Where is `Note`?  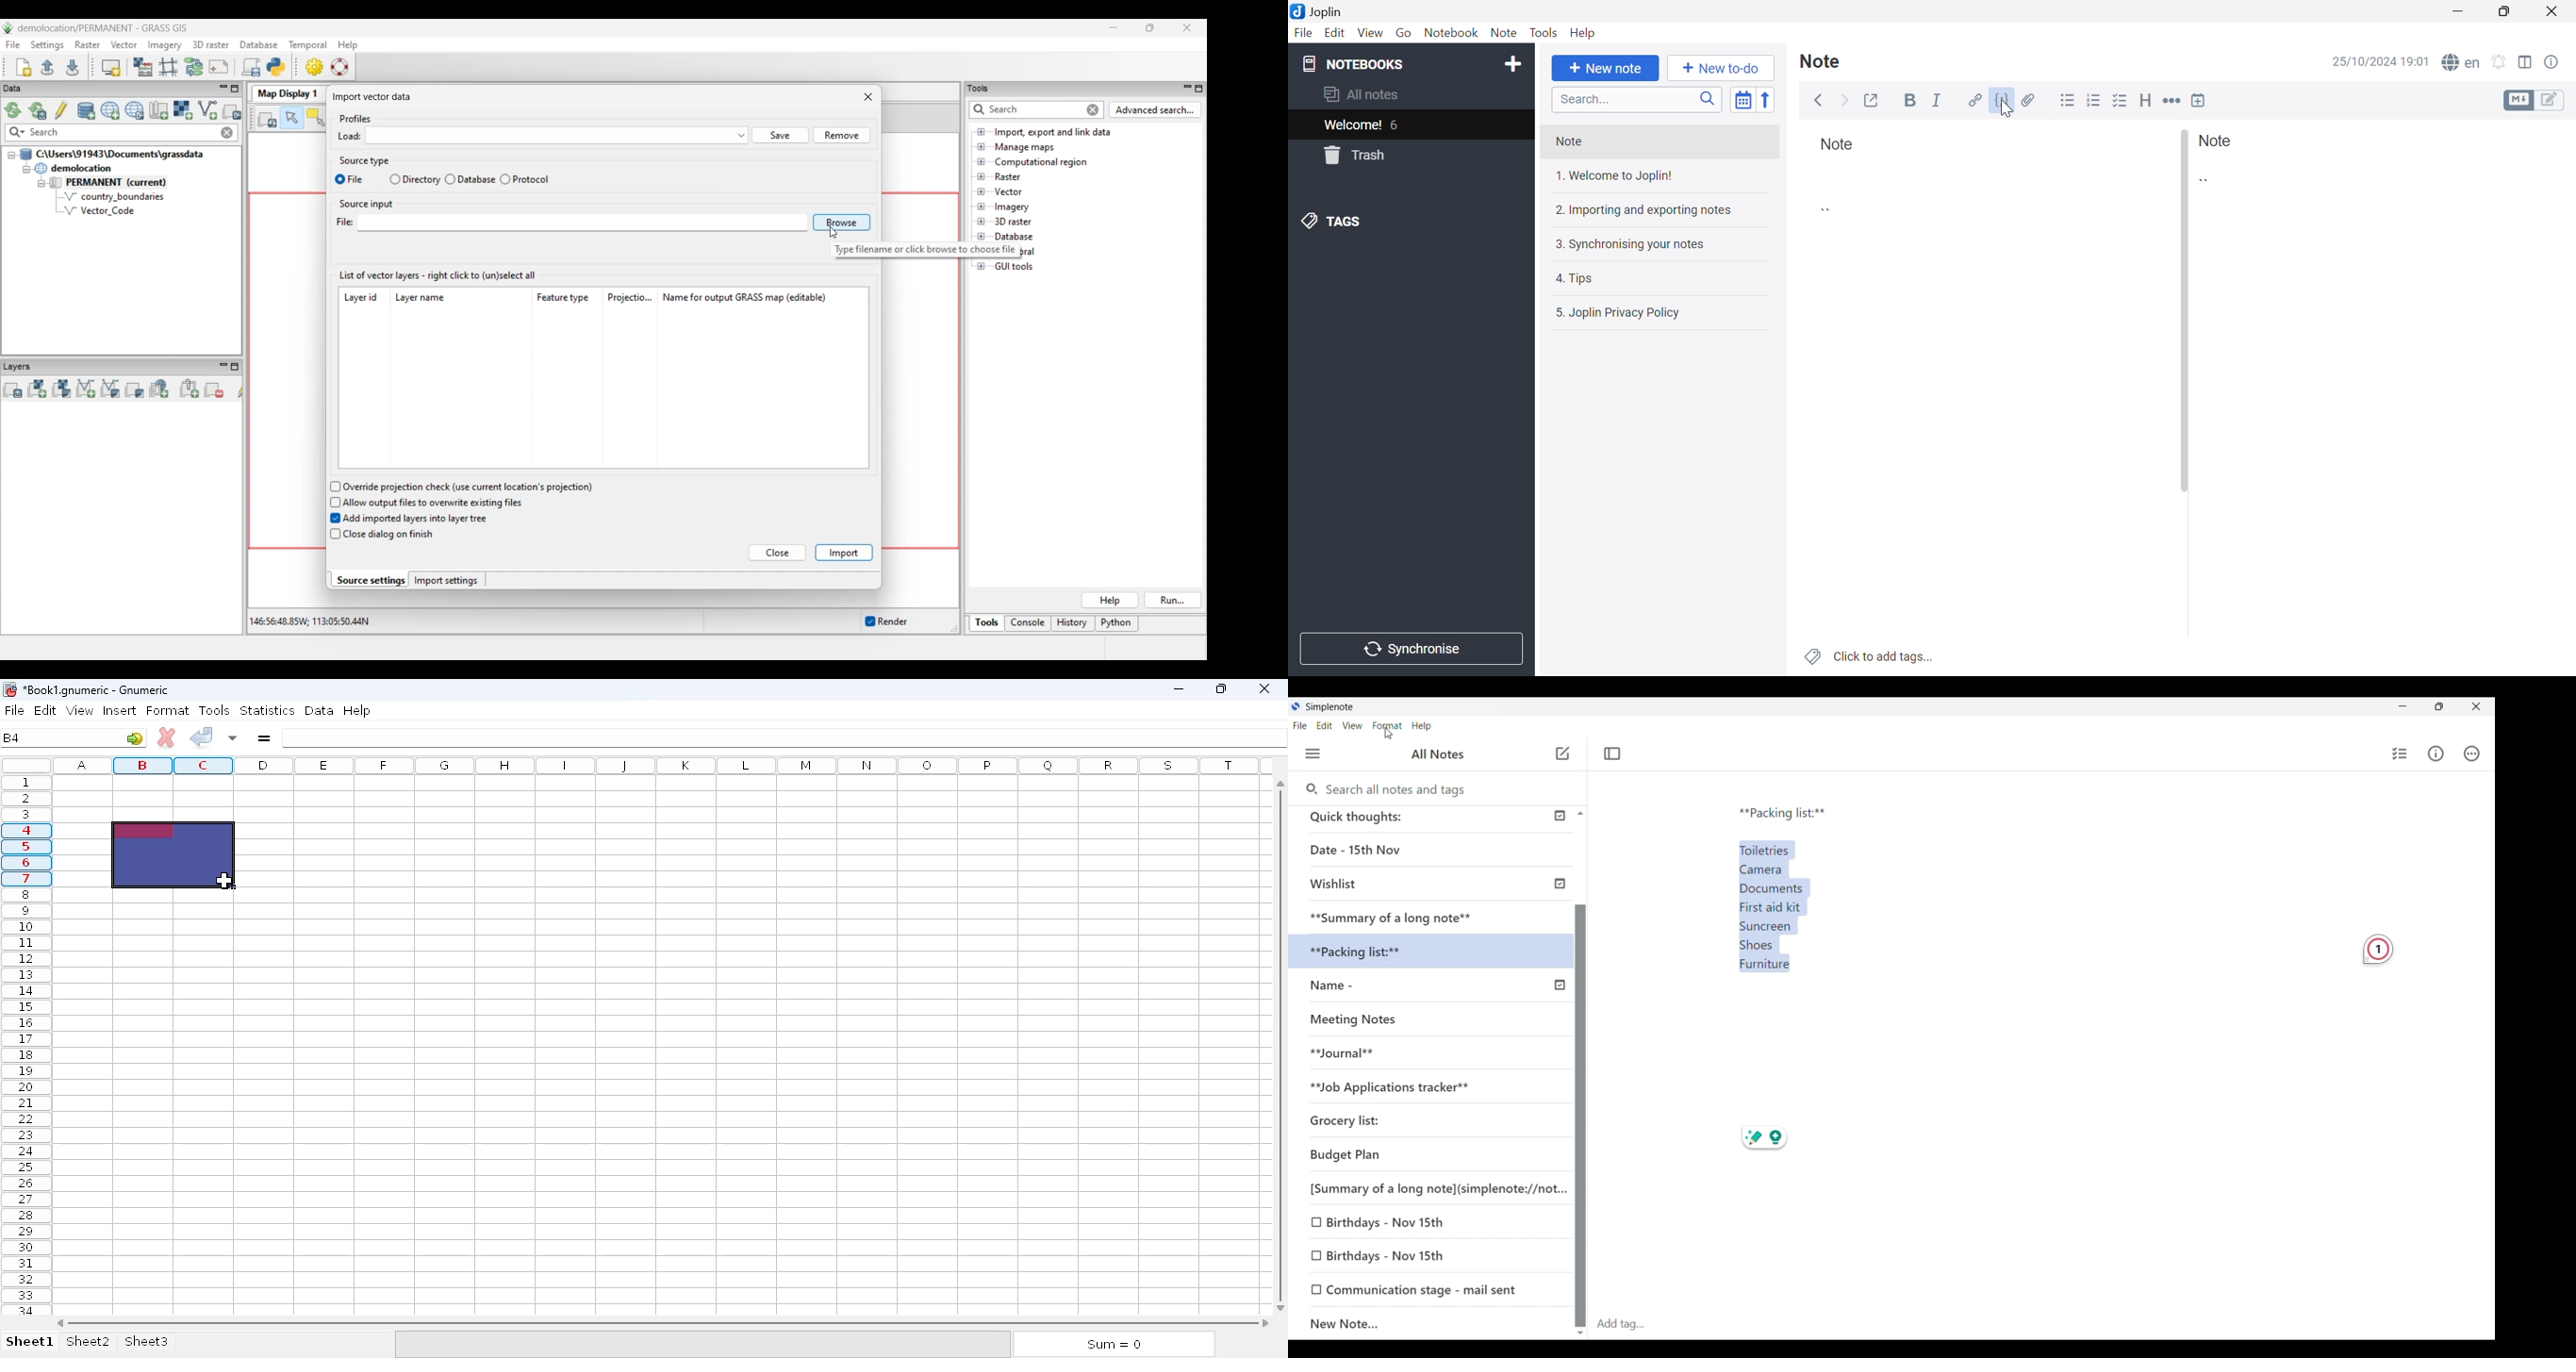 Note is located at coordinates (1568, 144).